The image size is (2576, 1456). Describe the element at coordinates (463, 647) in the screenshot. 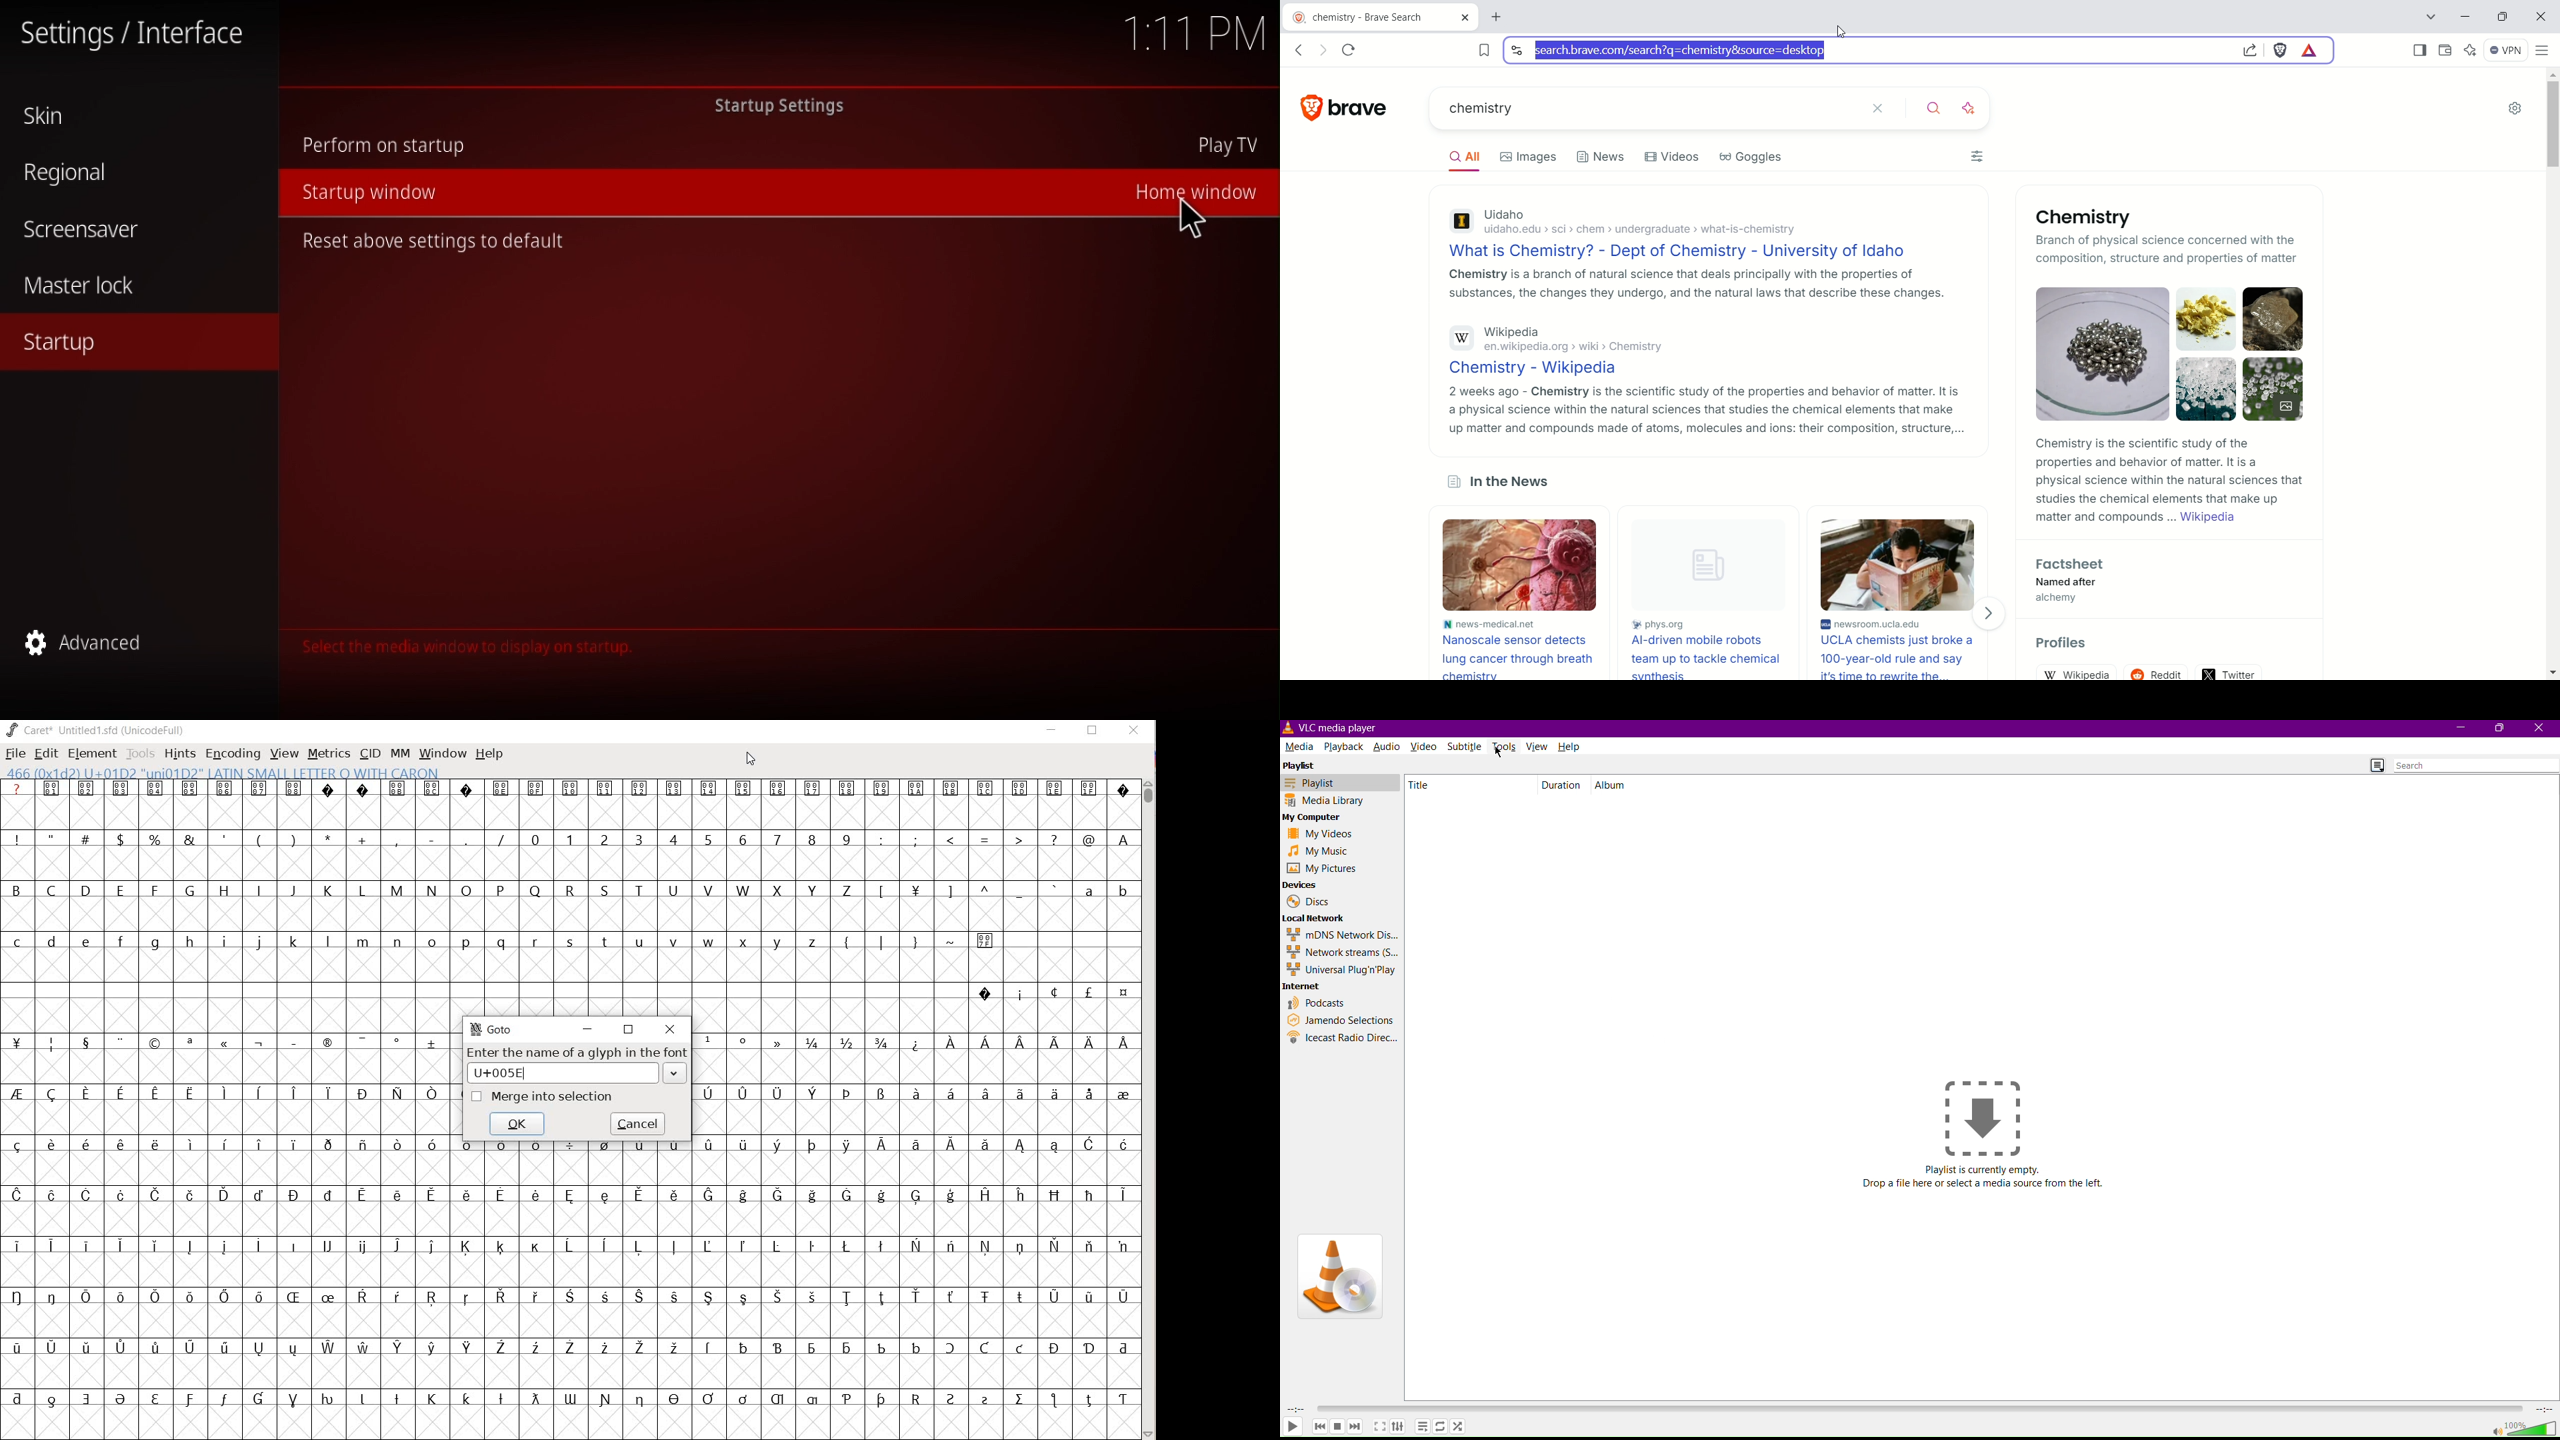

I see `The category contains` at that location.